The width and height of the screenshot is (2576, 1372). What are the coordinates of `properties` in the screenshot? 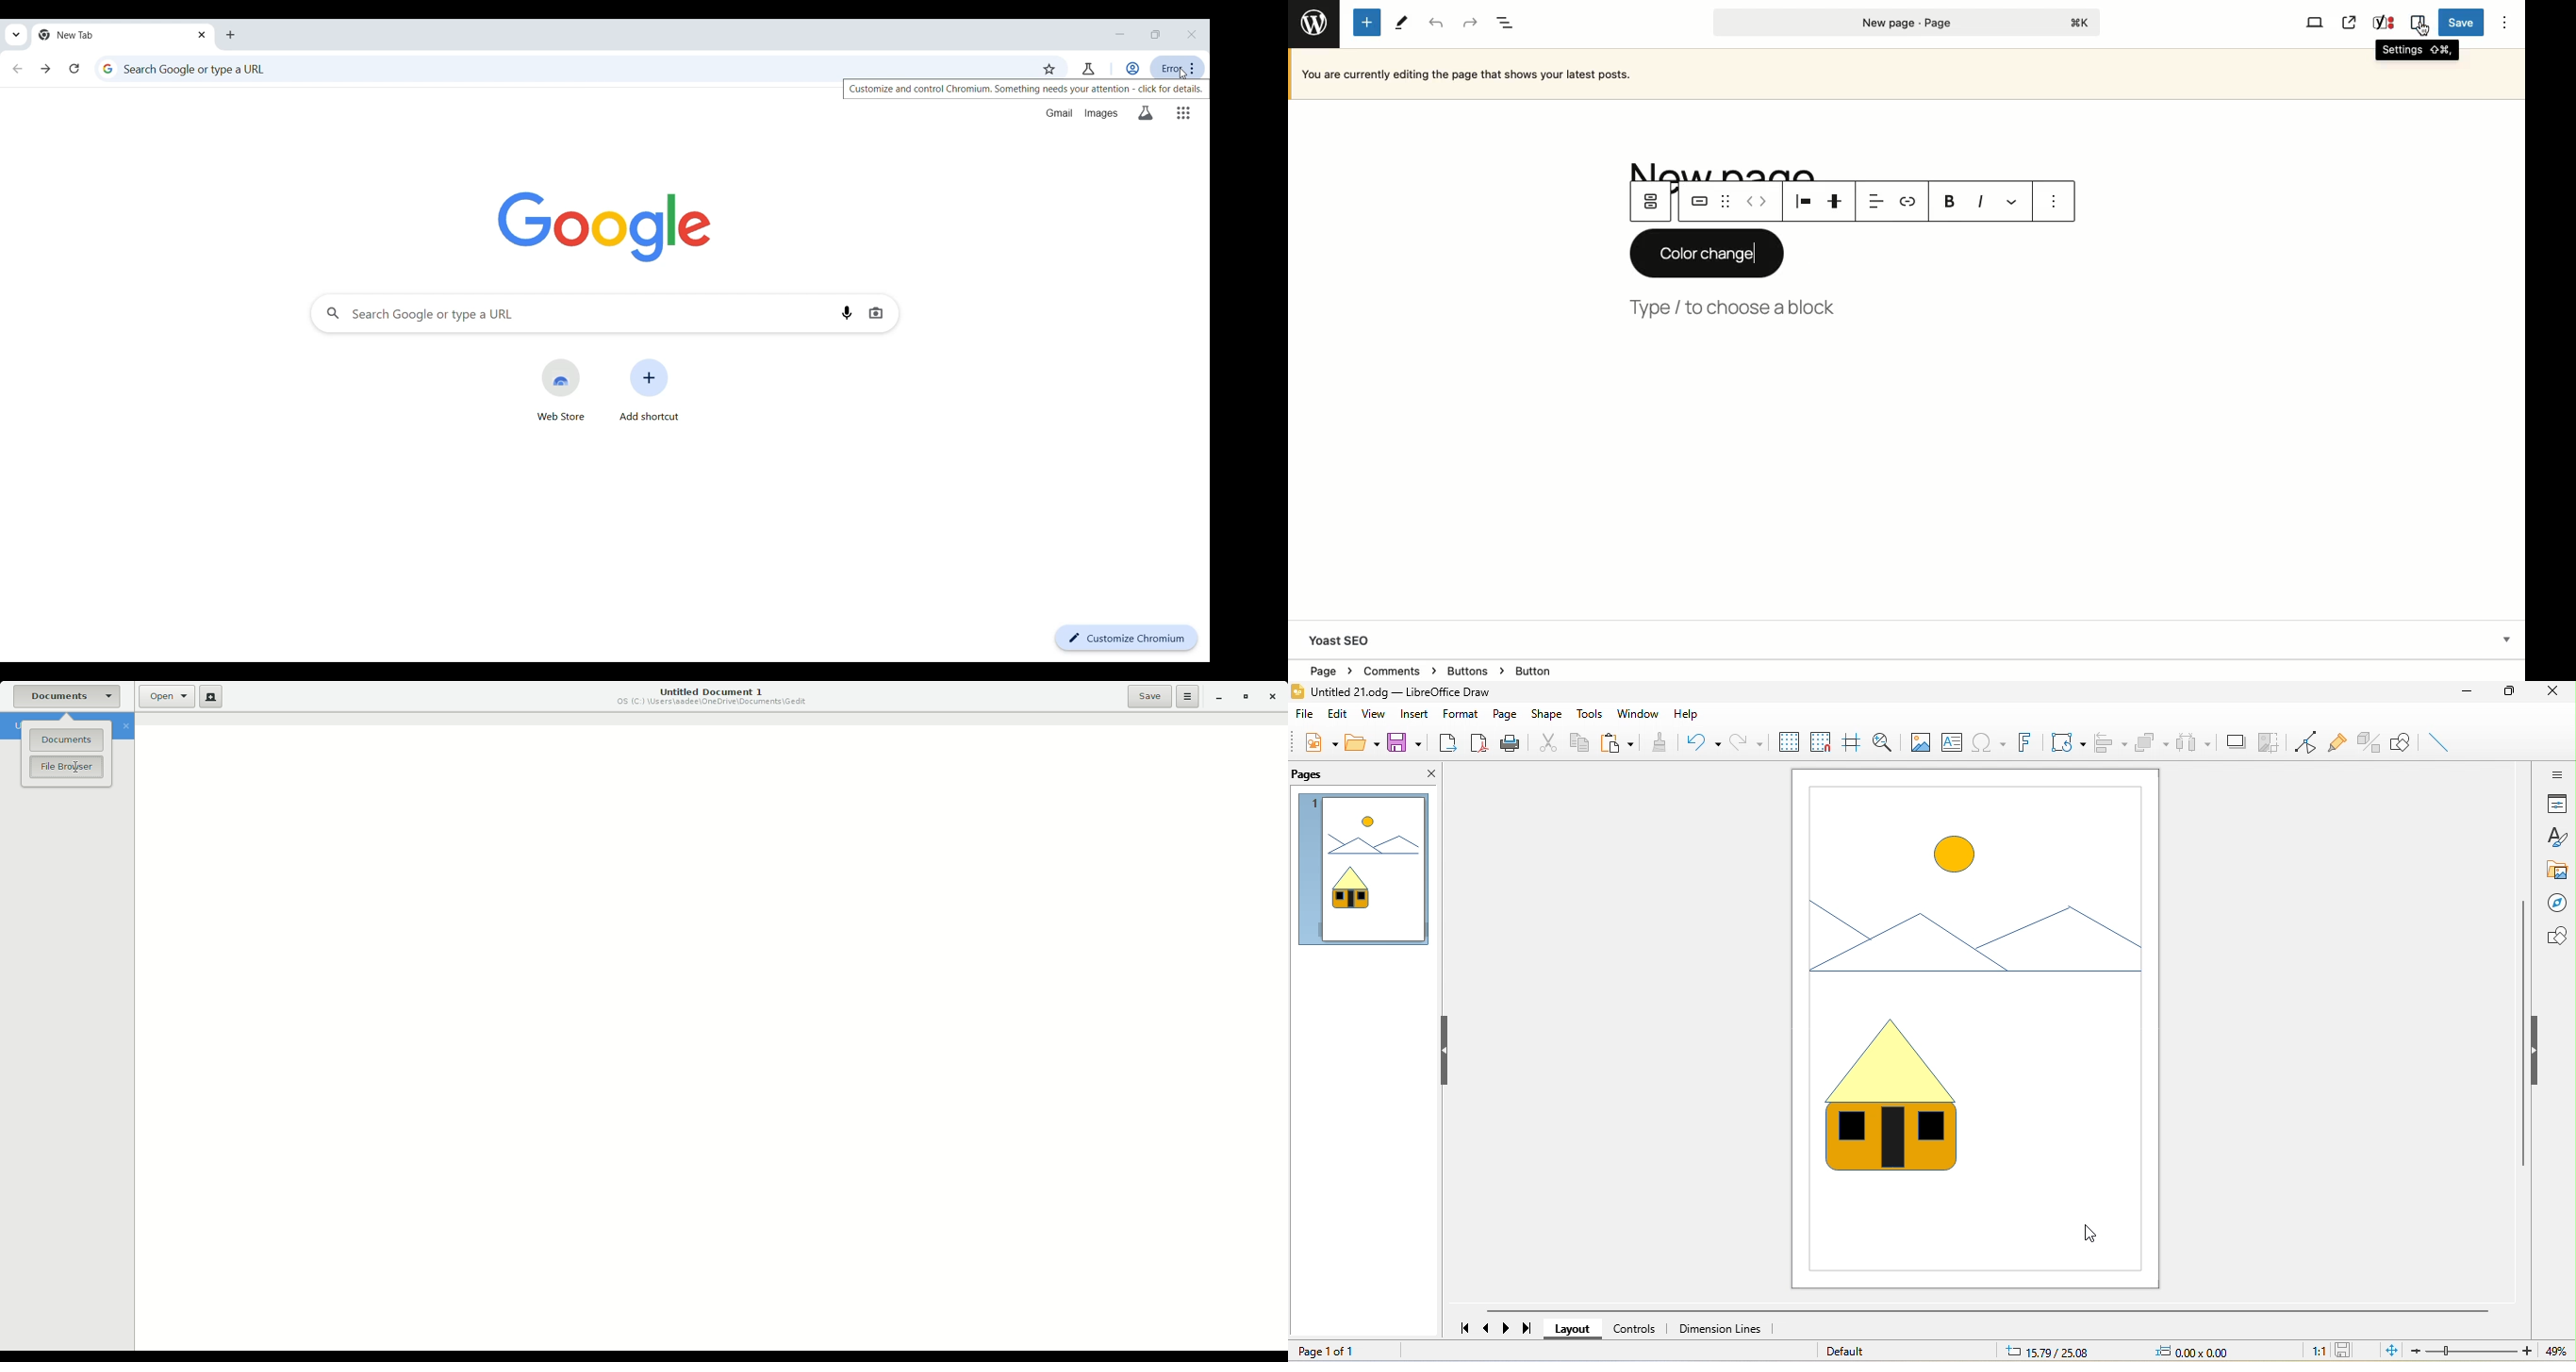 It's located at (2556, 804).